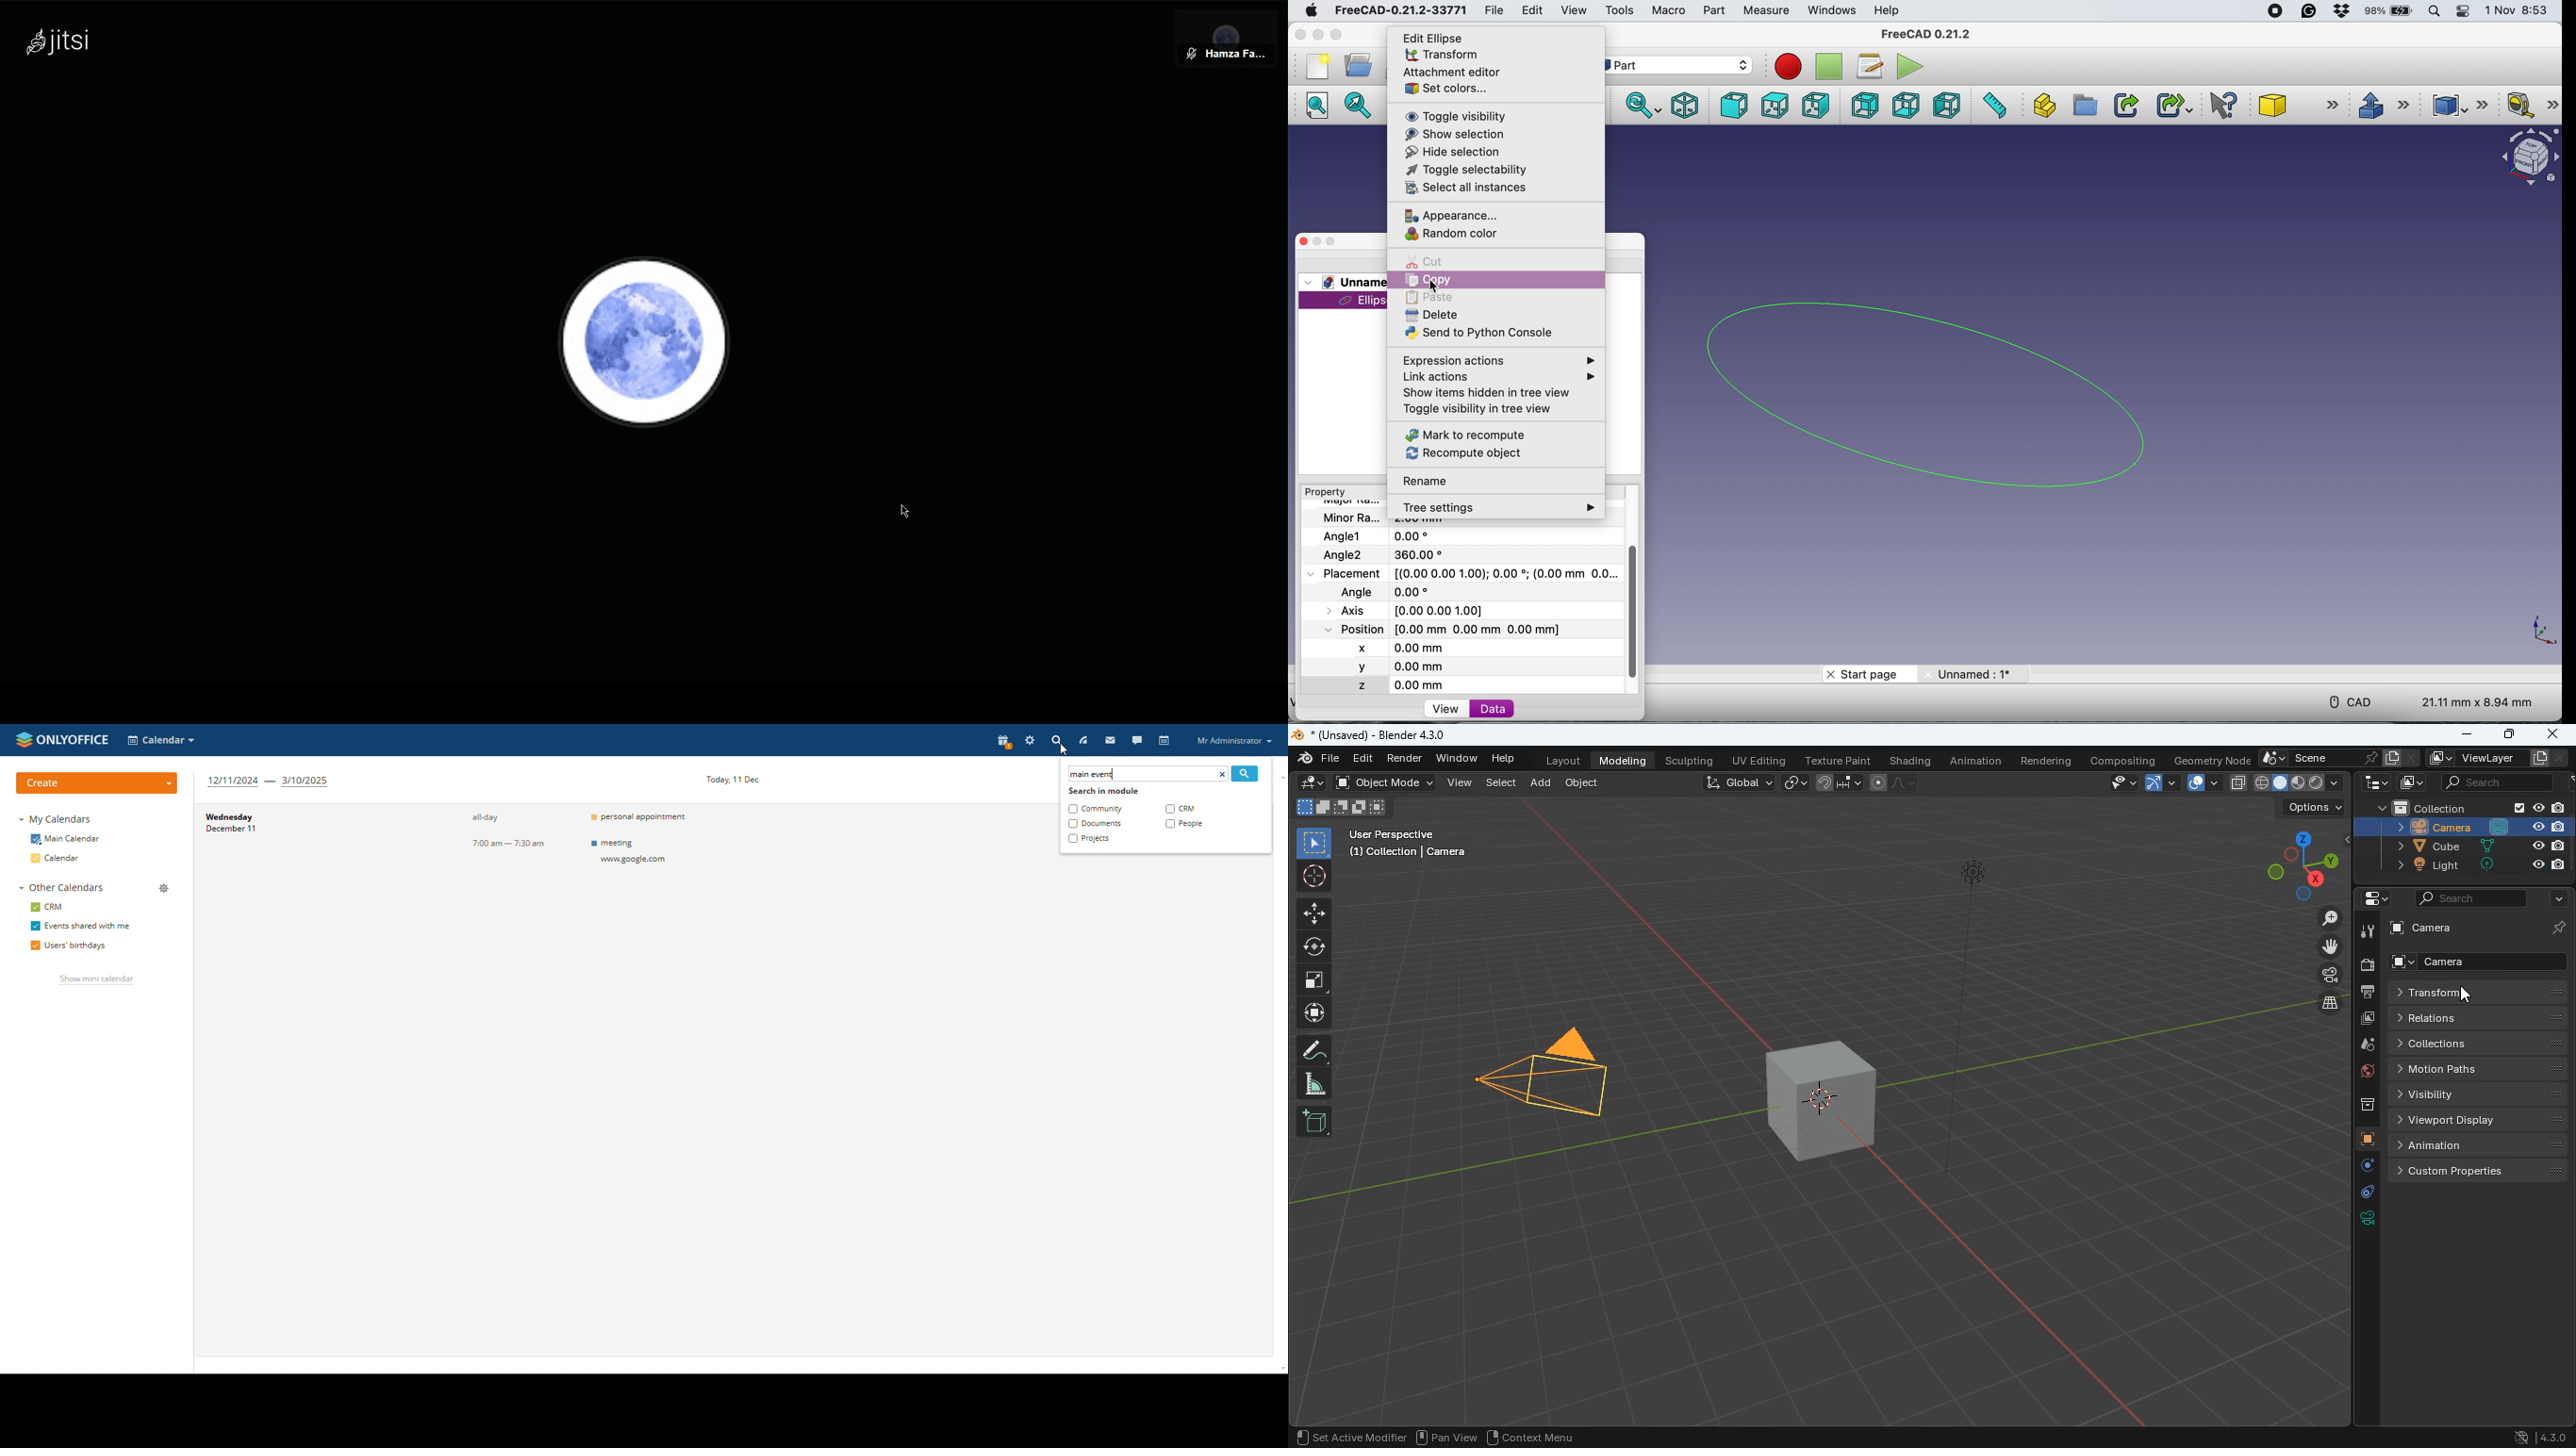  Describe the element at coordinates (1363, 758) in the screenshot. I see `edit` at that location.